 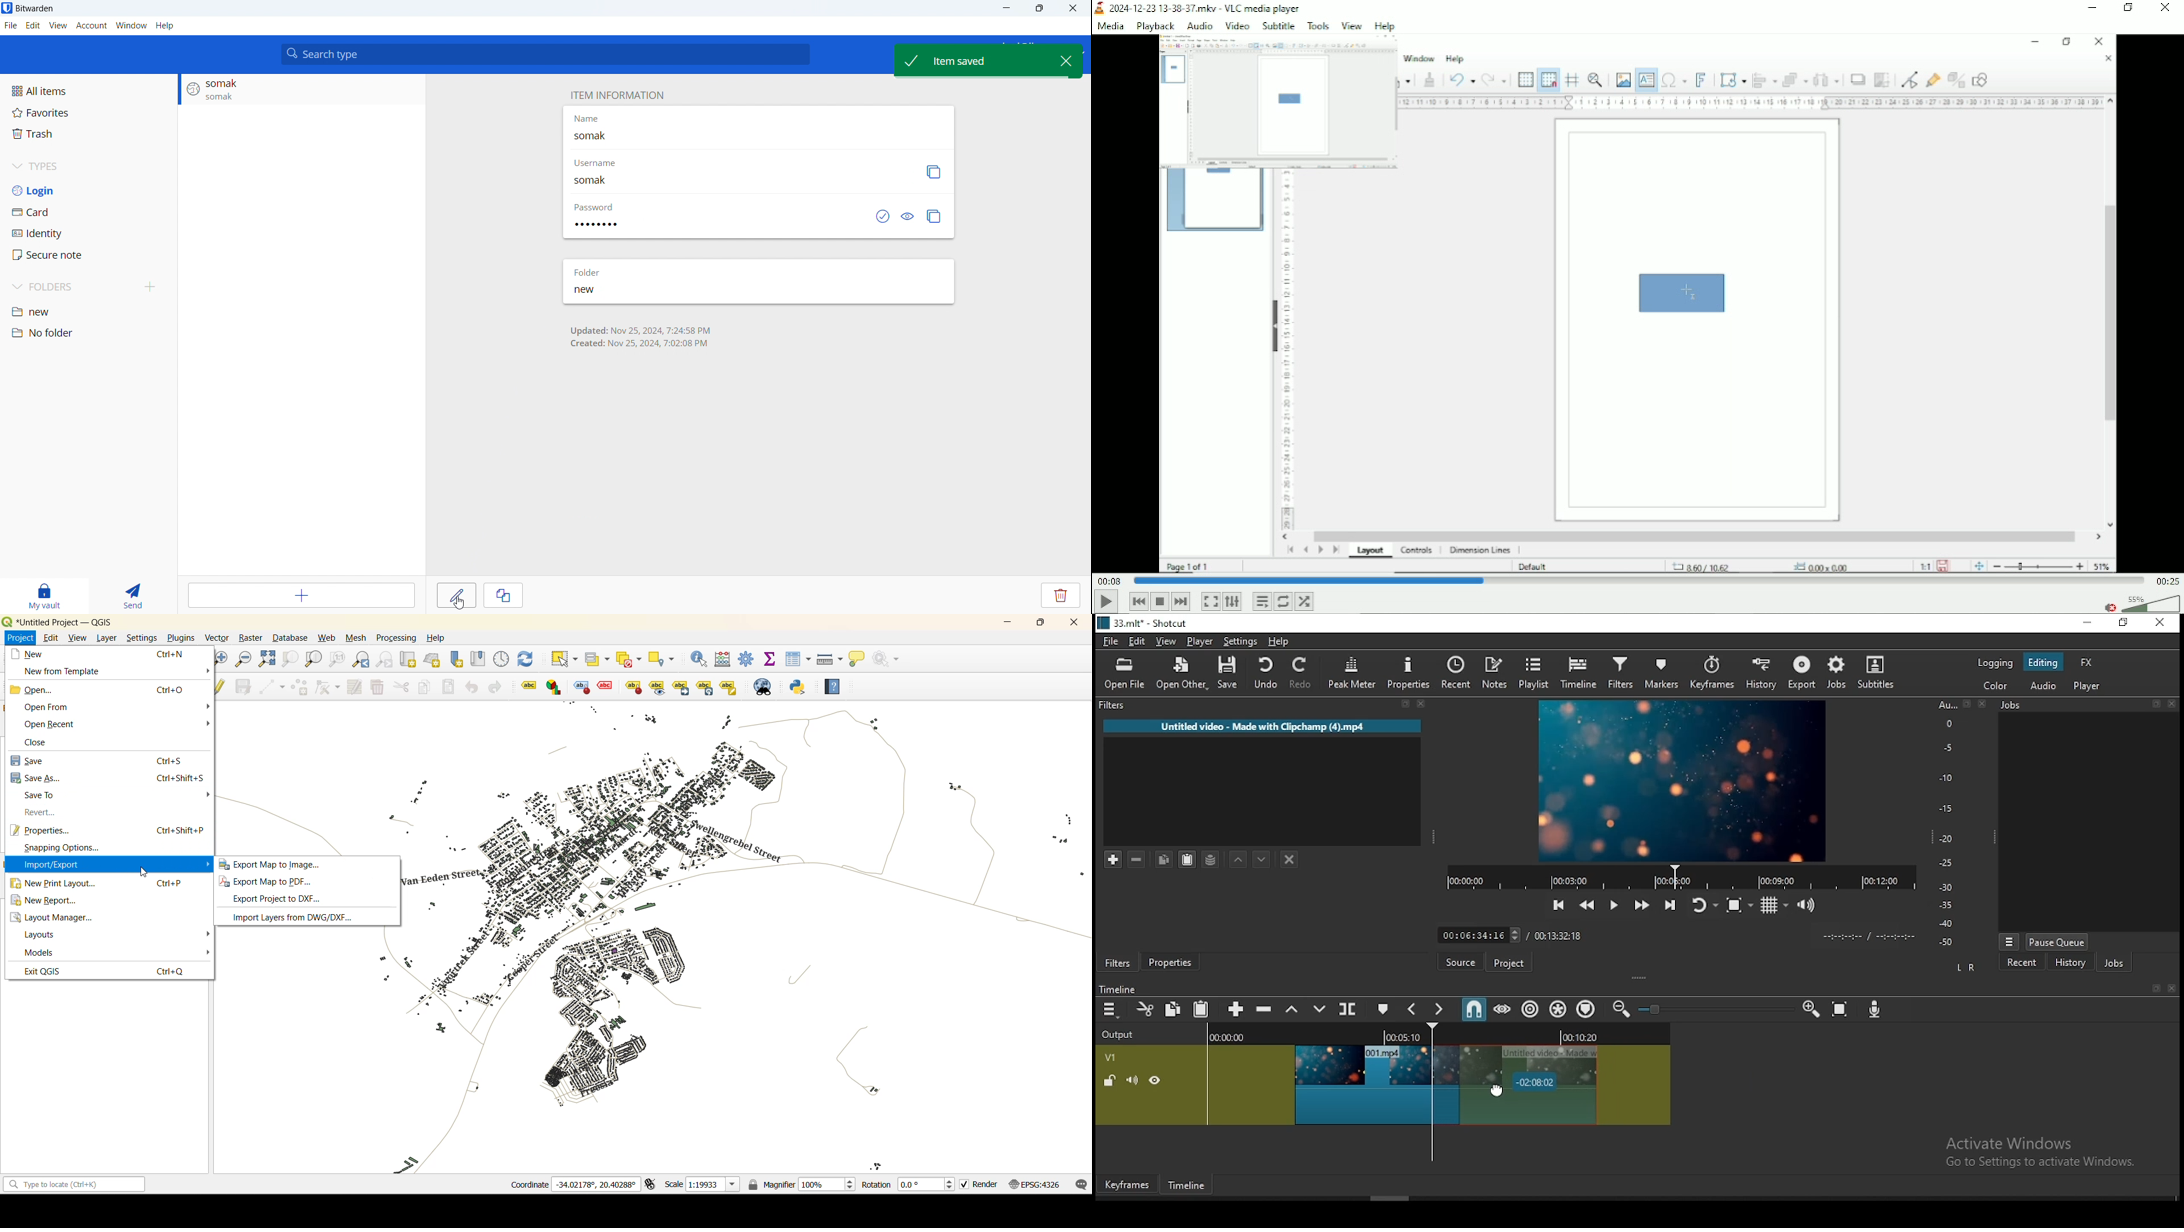 I want to click on Toggle playlist, so click(x=1261, y=601).